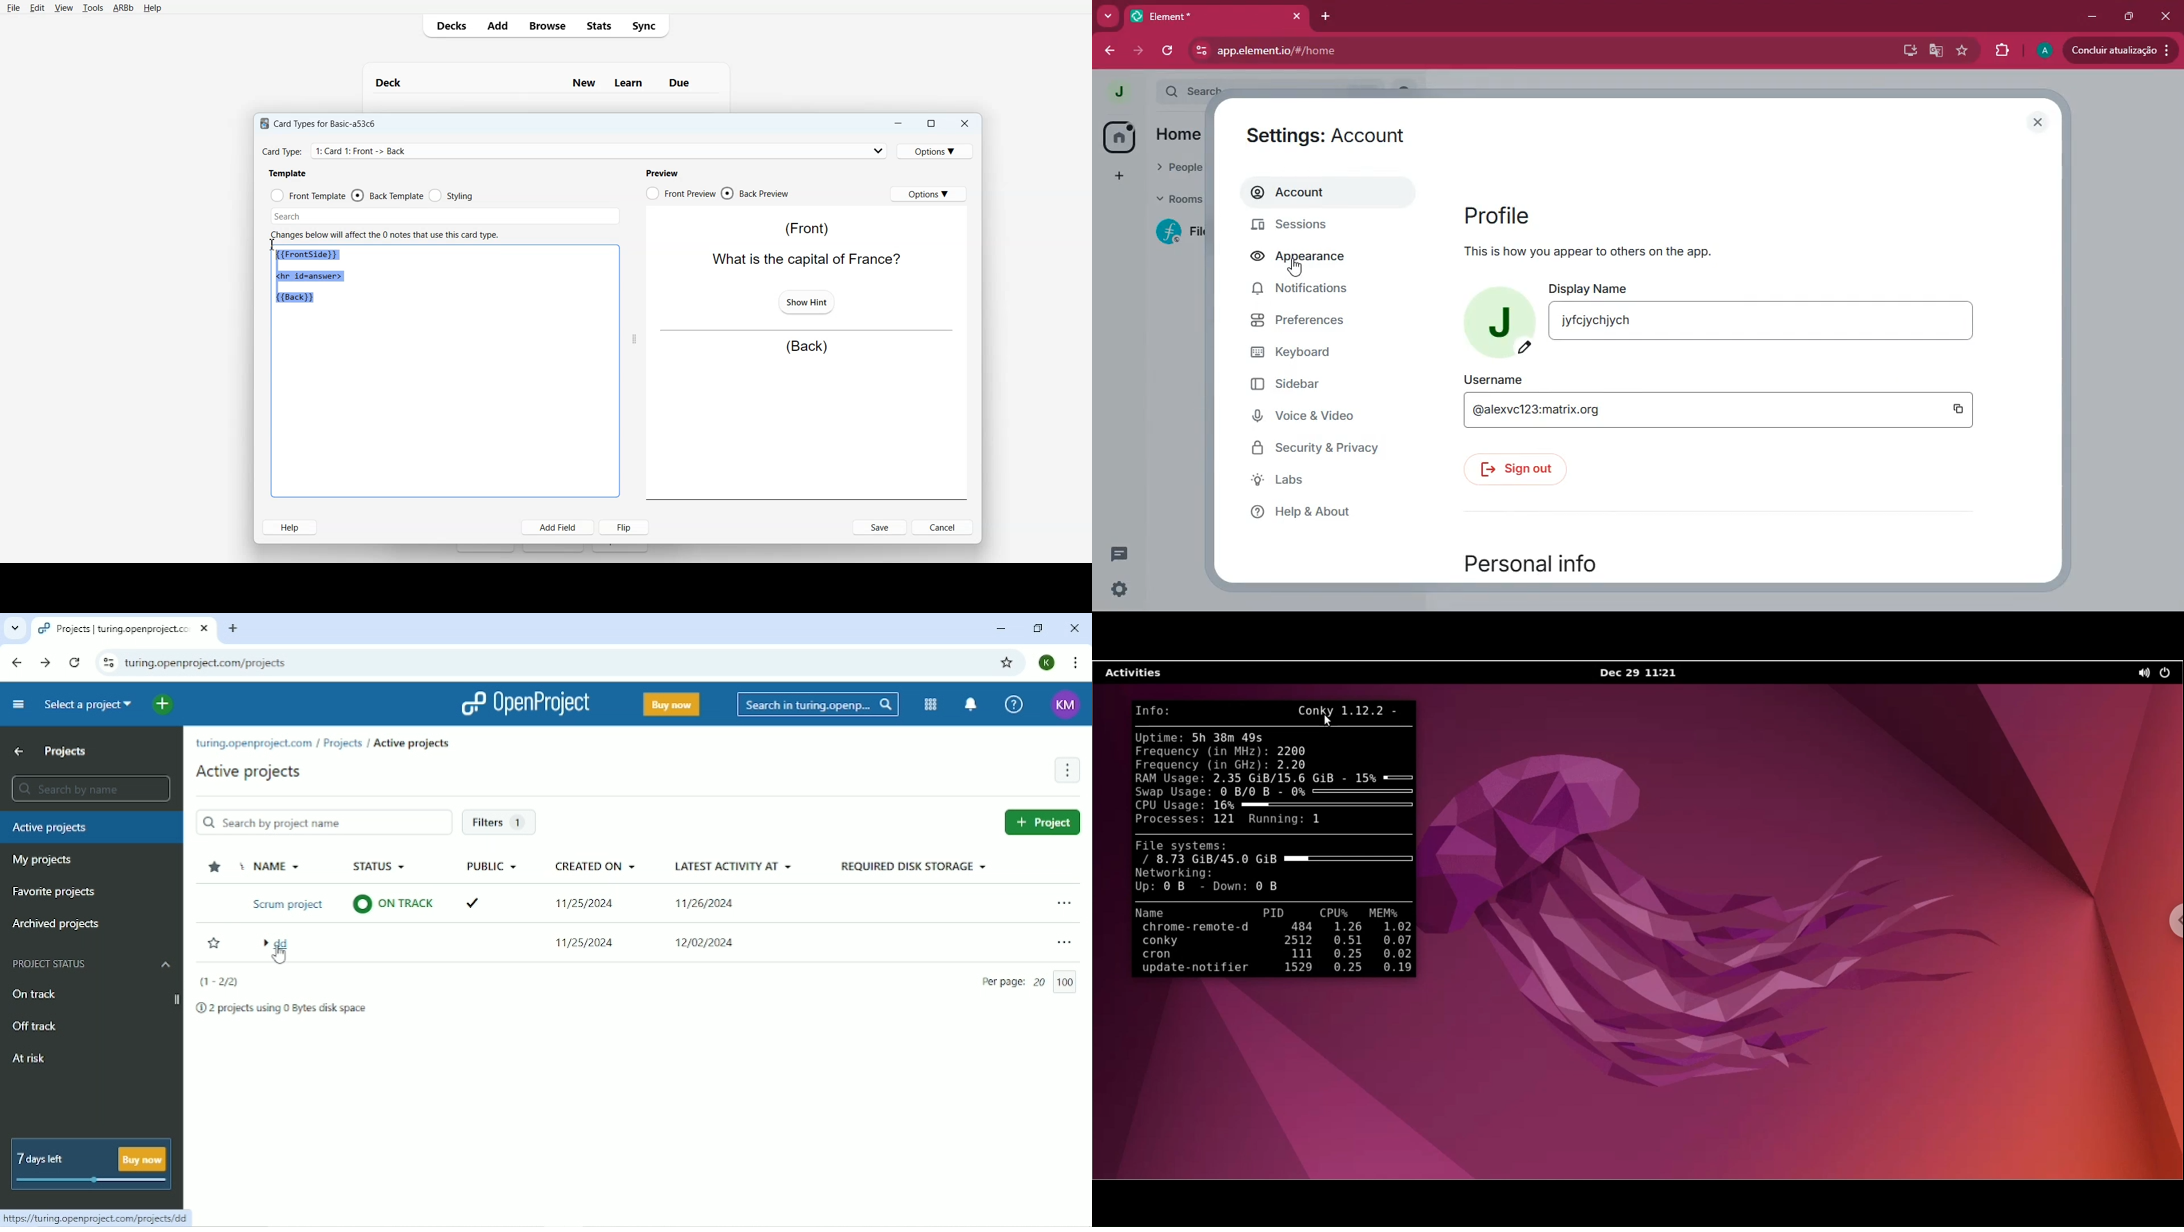  What do you see at coordinates (497, 26) in the screenshot?
I see `Add` at bounding box center [497, 26].